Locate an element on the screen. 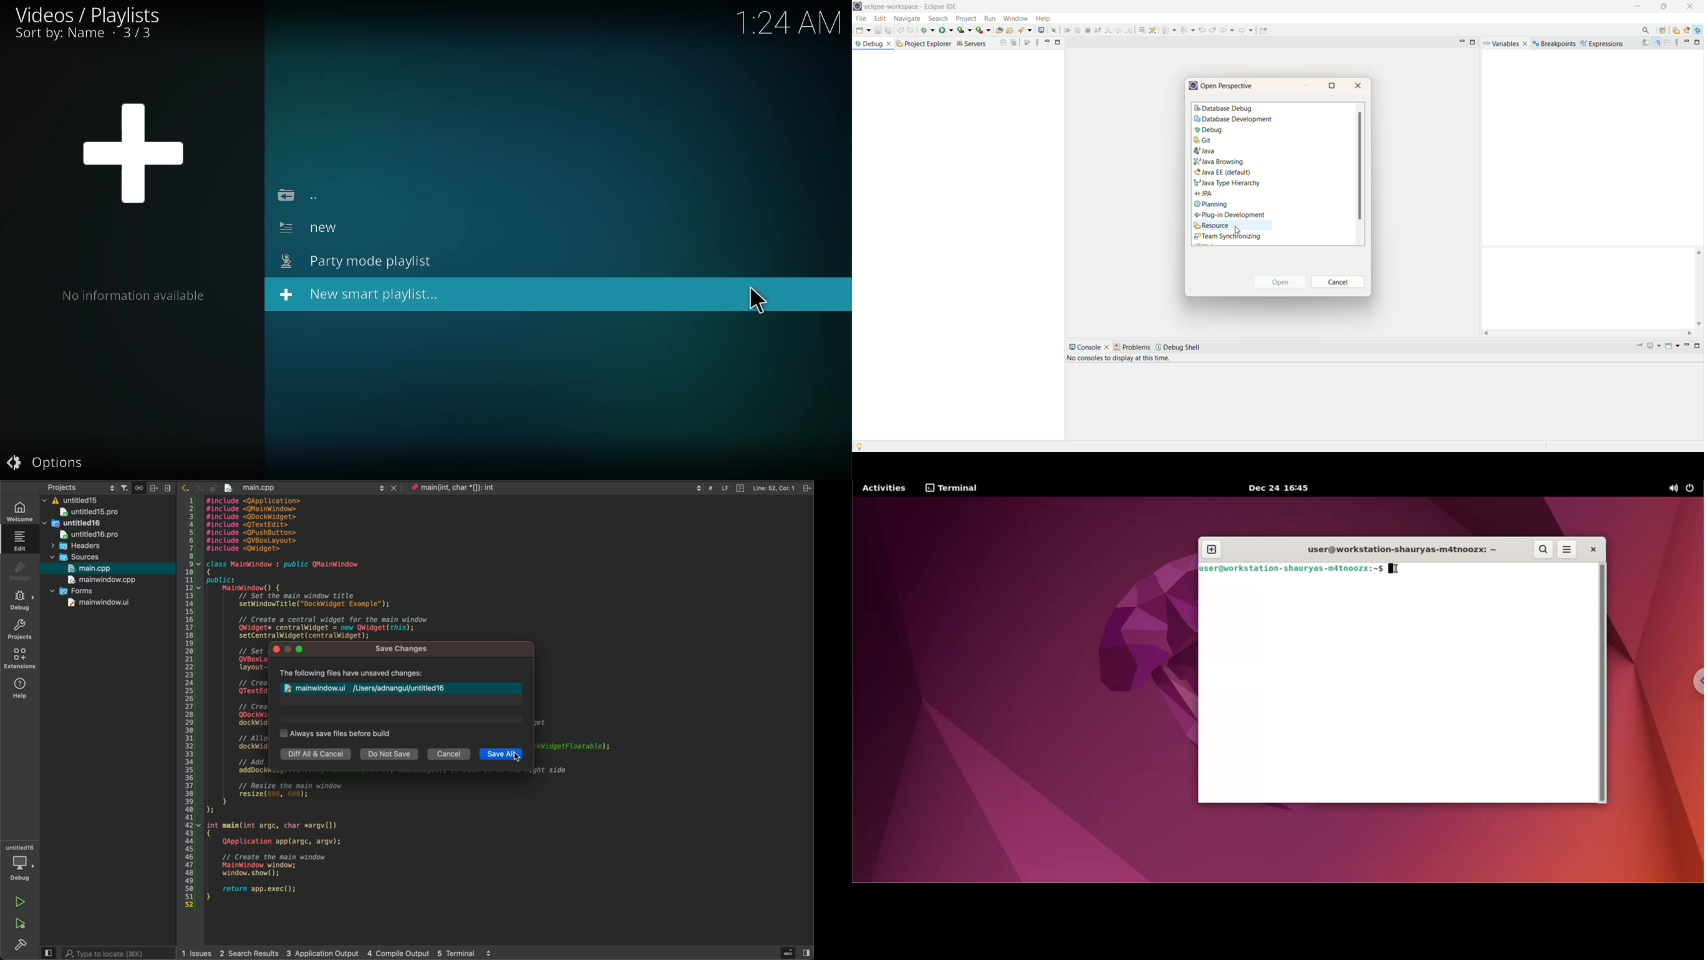 This screenshot has width=1708, height=980. run is located at coordinates (19, 901).